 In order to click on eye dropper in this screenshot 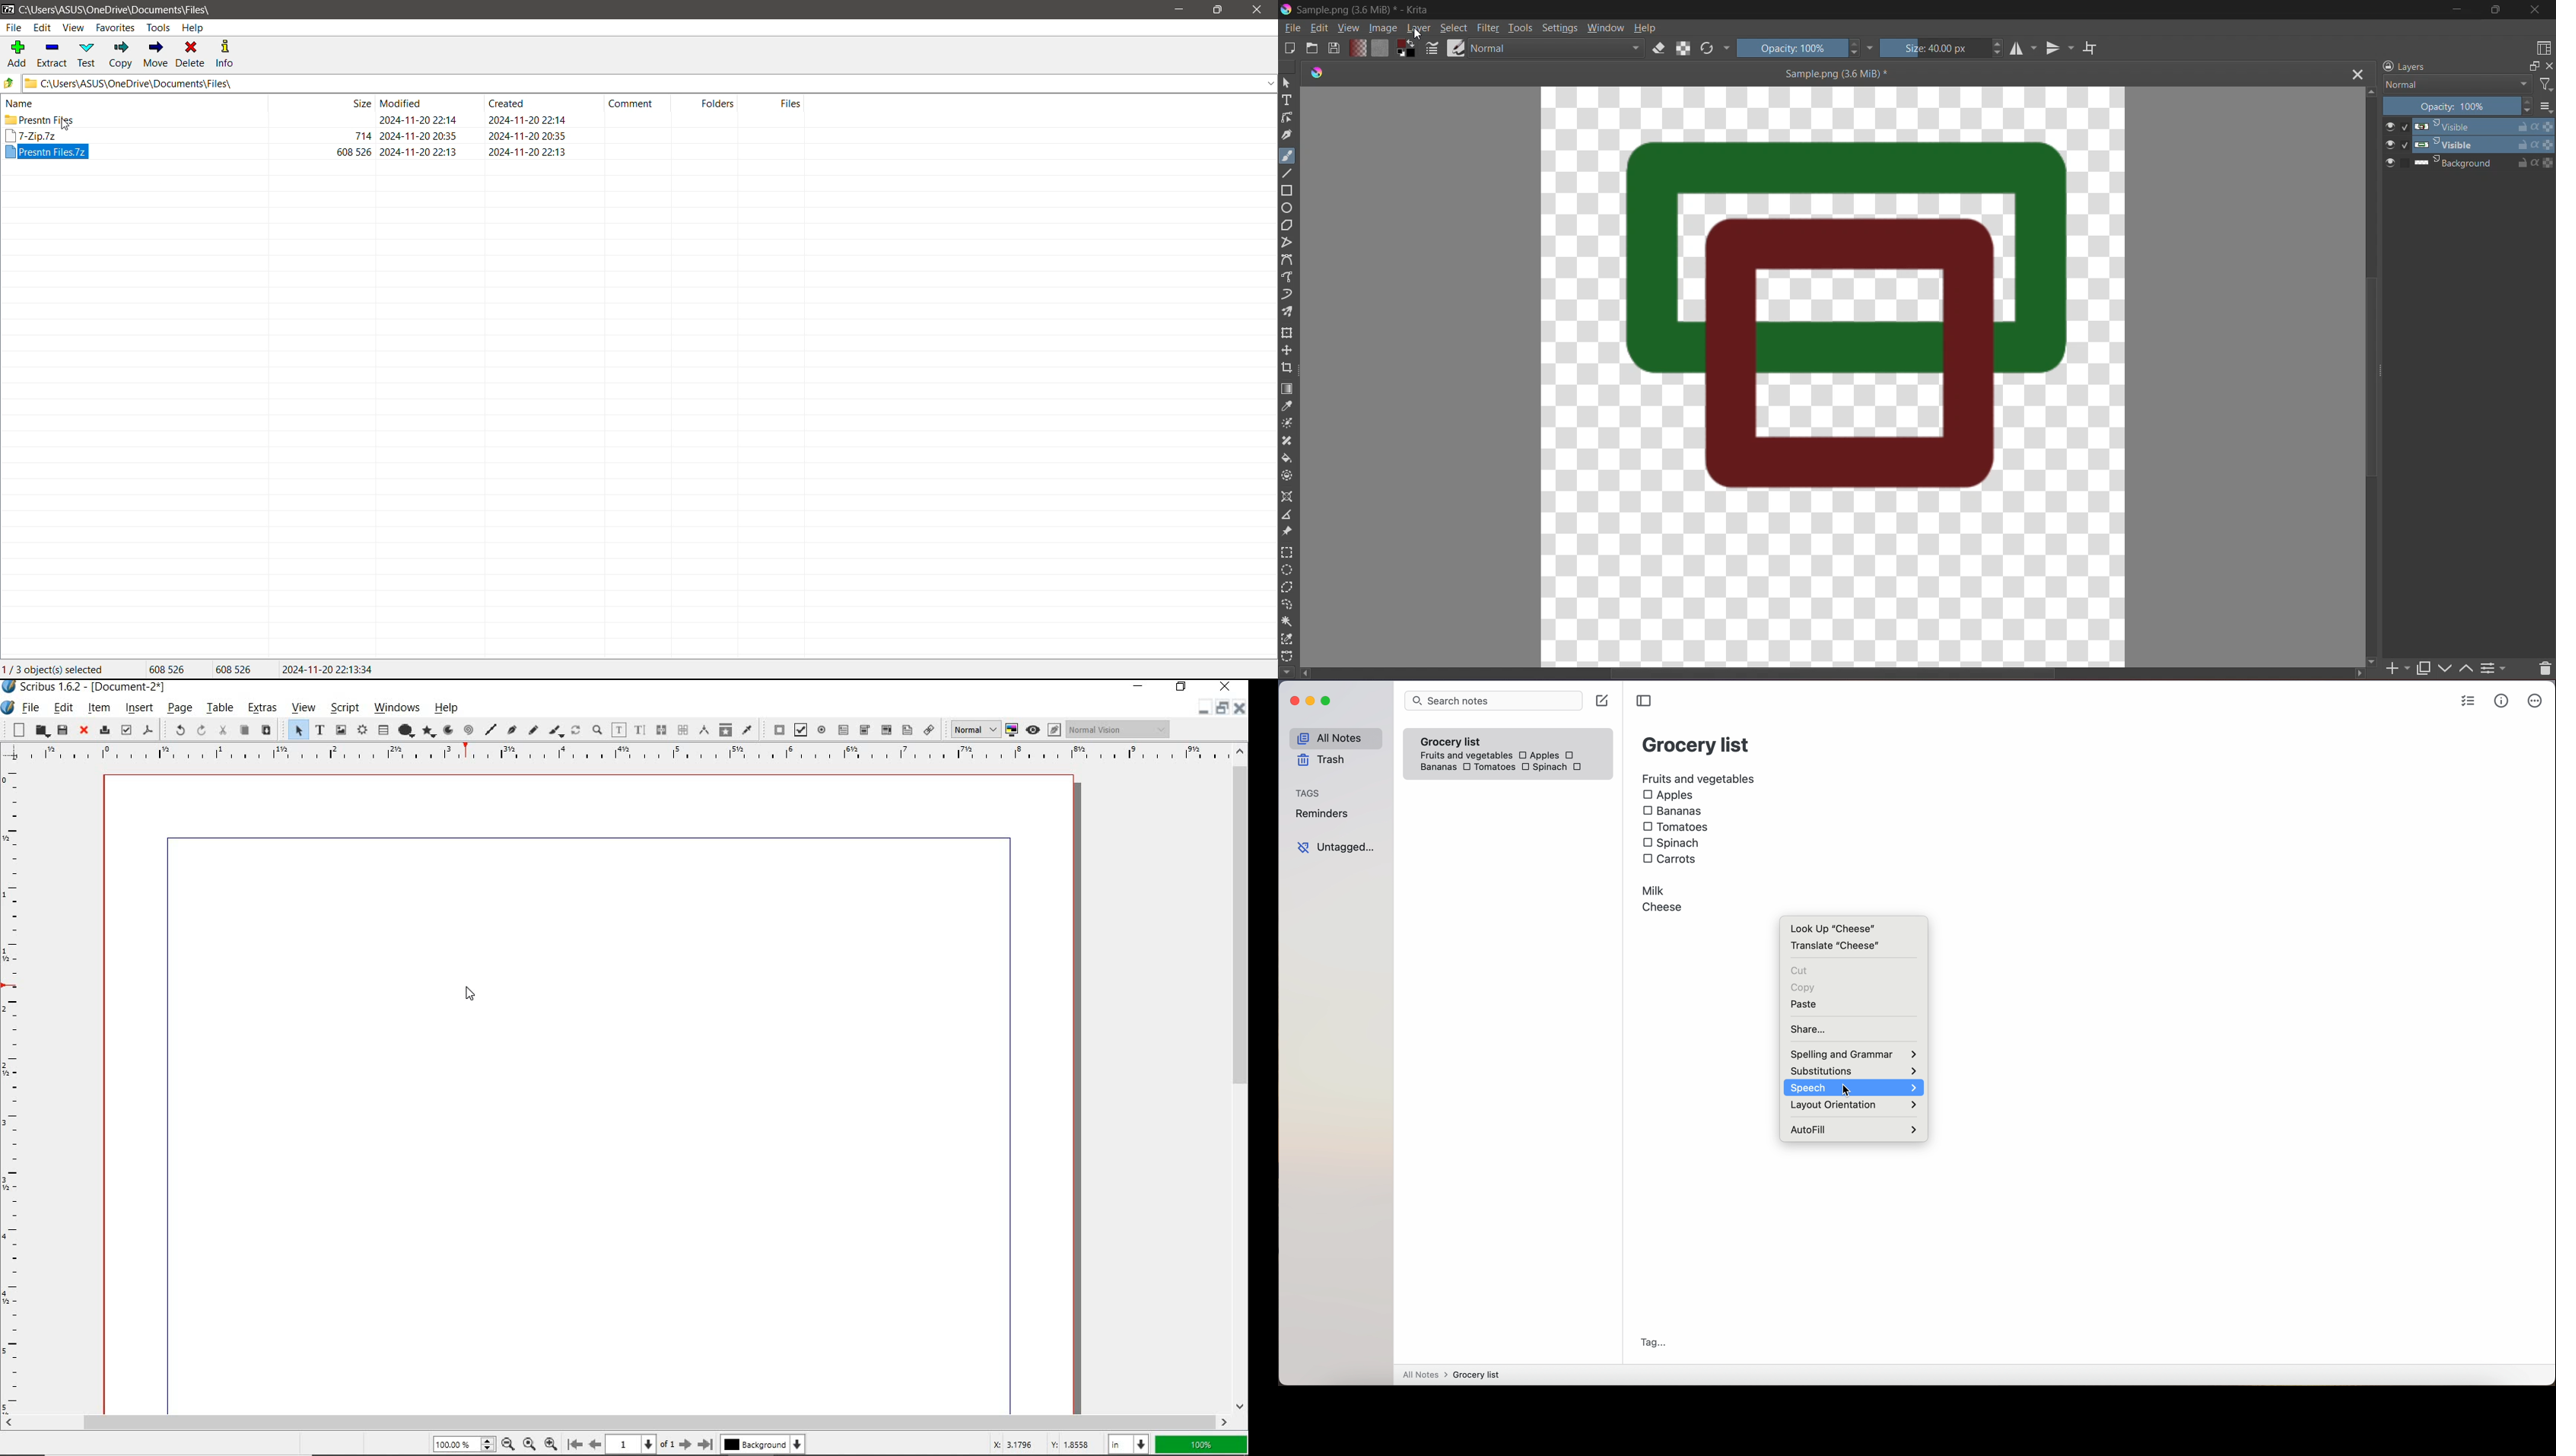, I will do `click(748, 729)`.